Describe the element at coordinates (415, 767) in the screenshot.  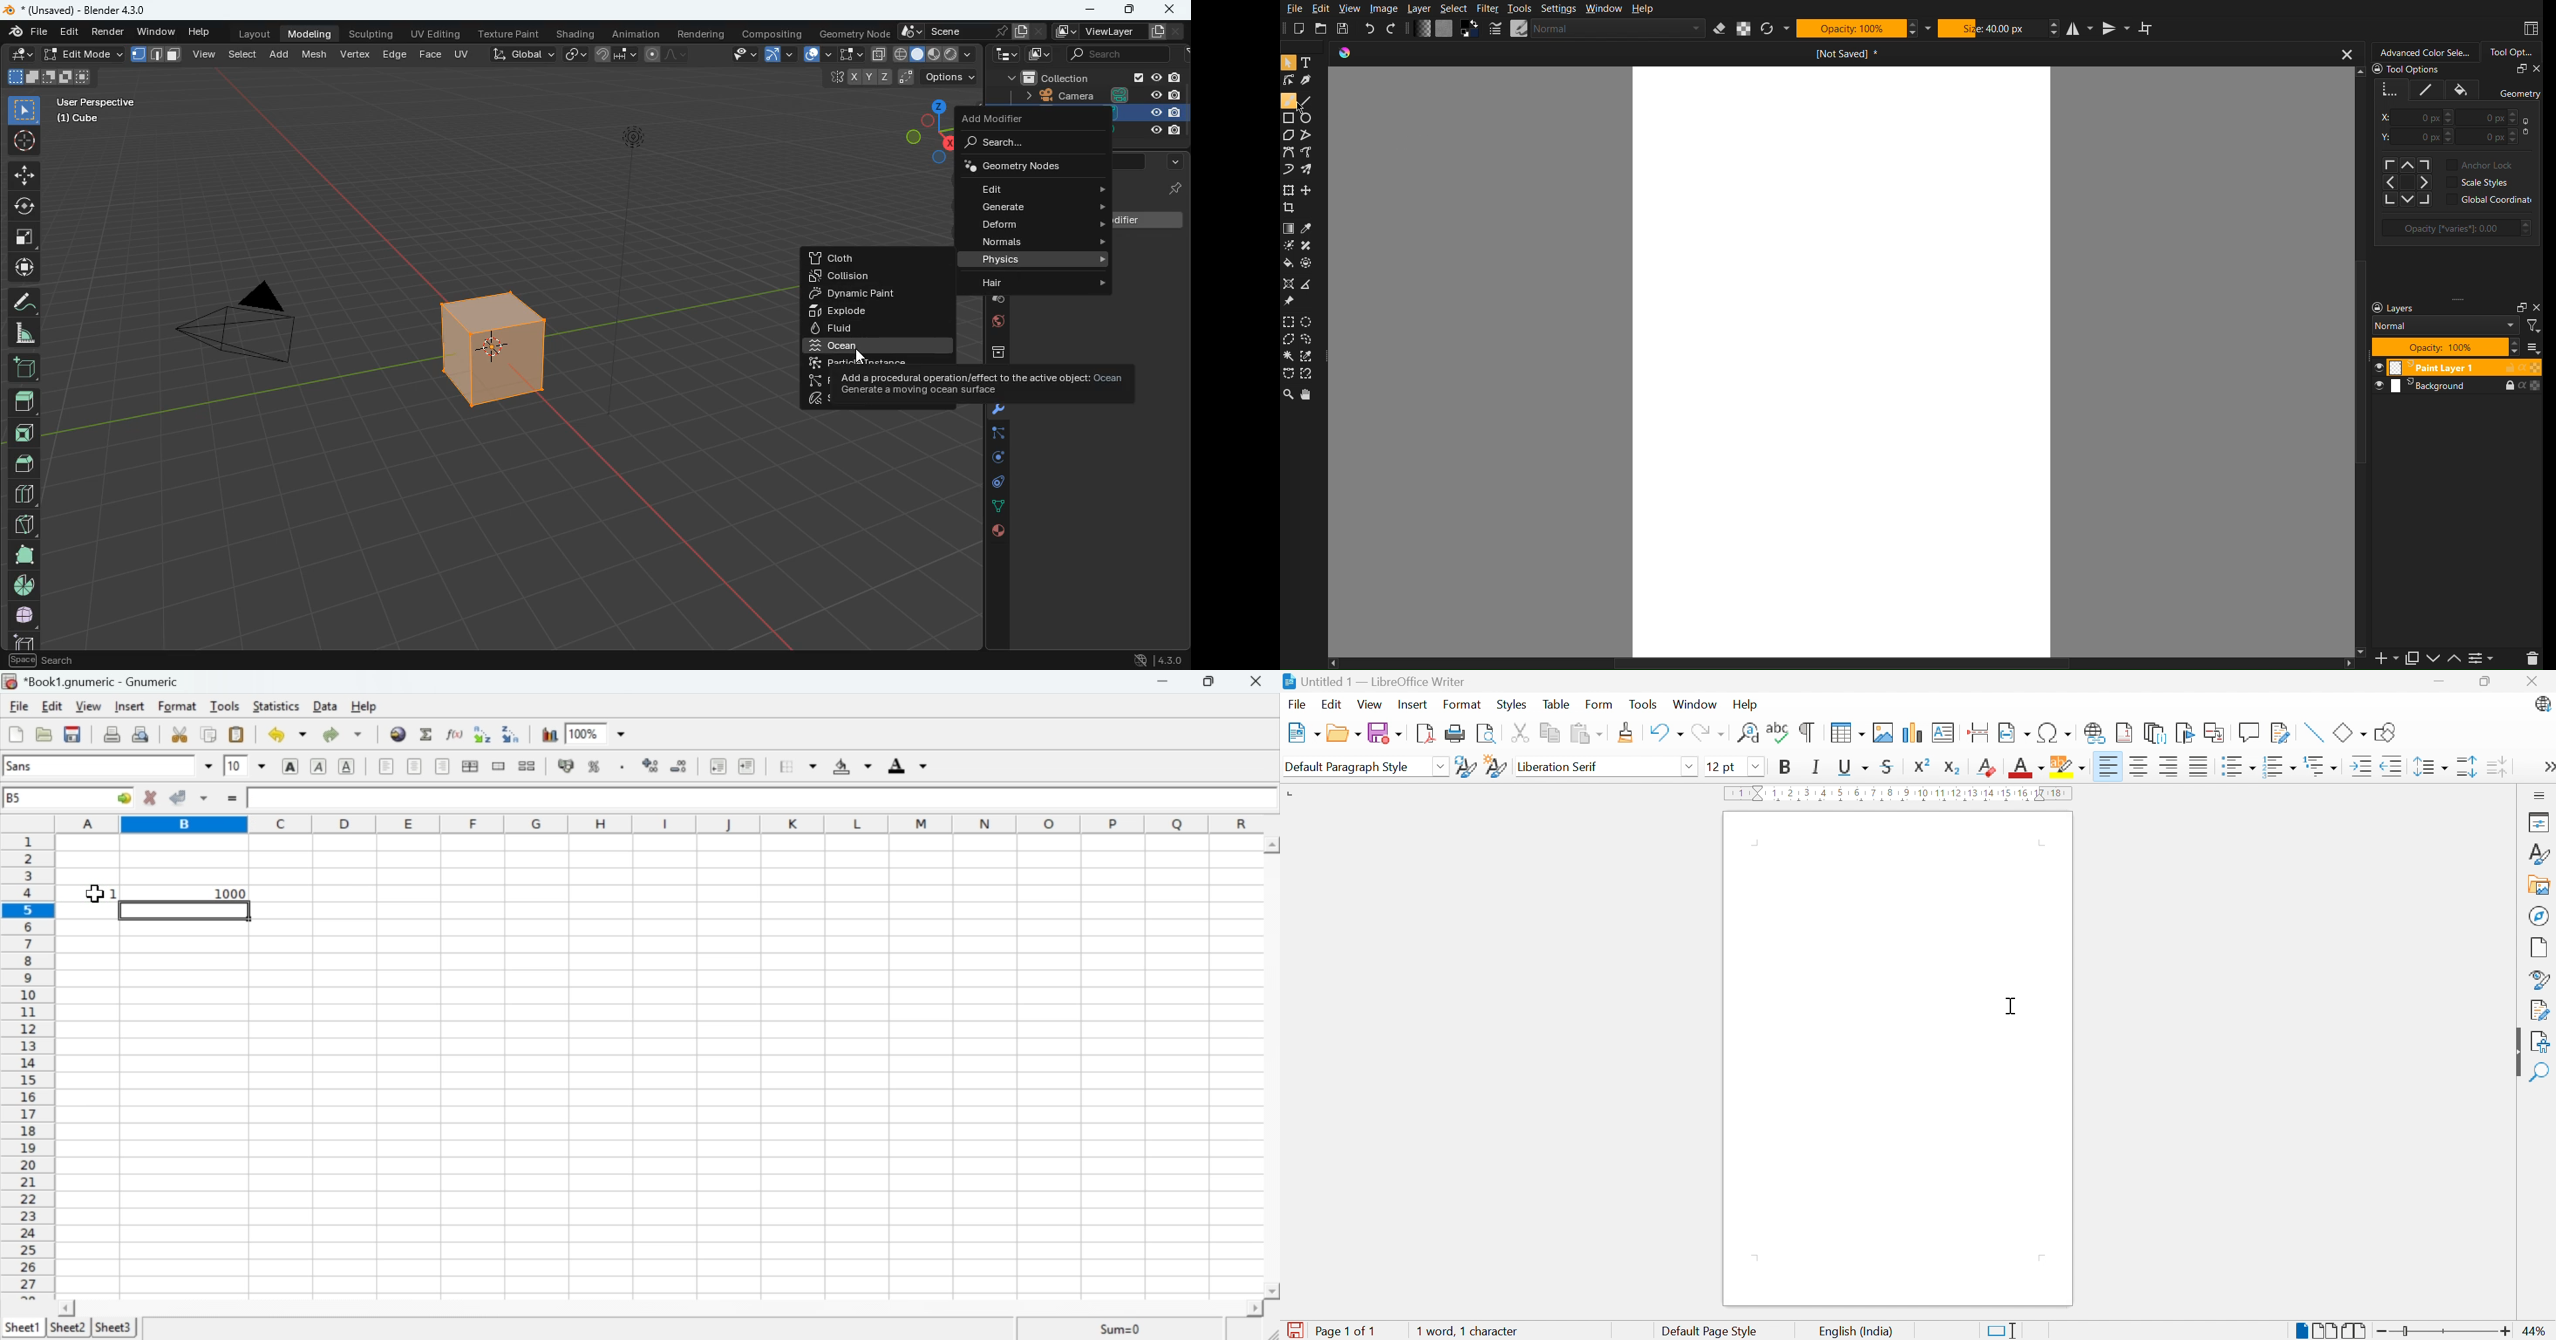
I see `Center horizontally` at that location.